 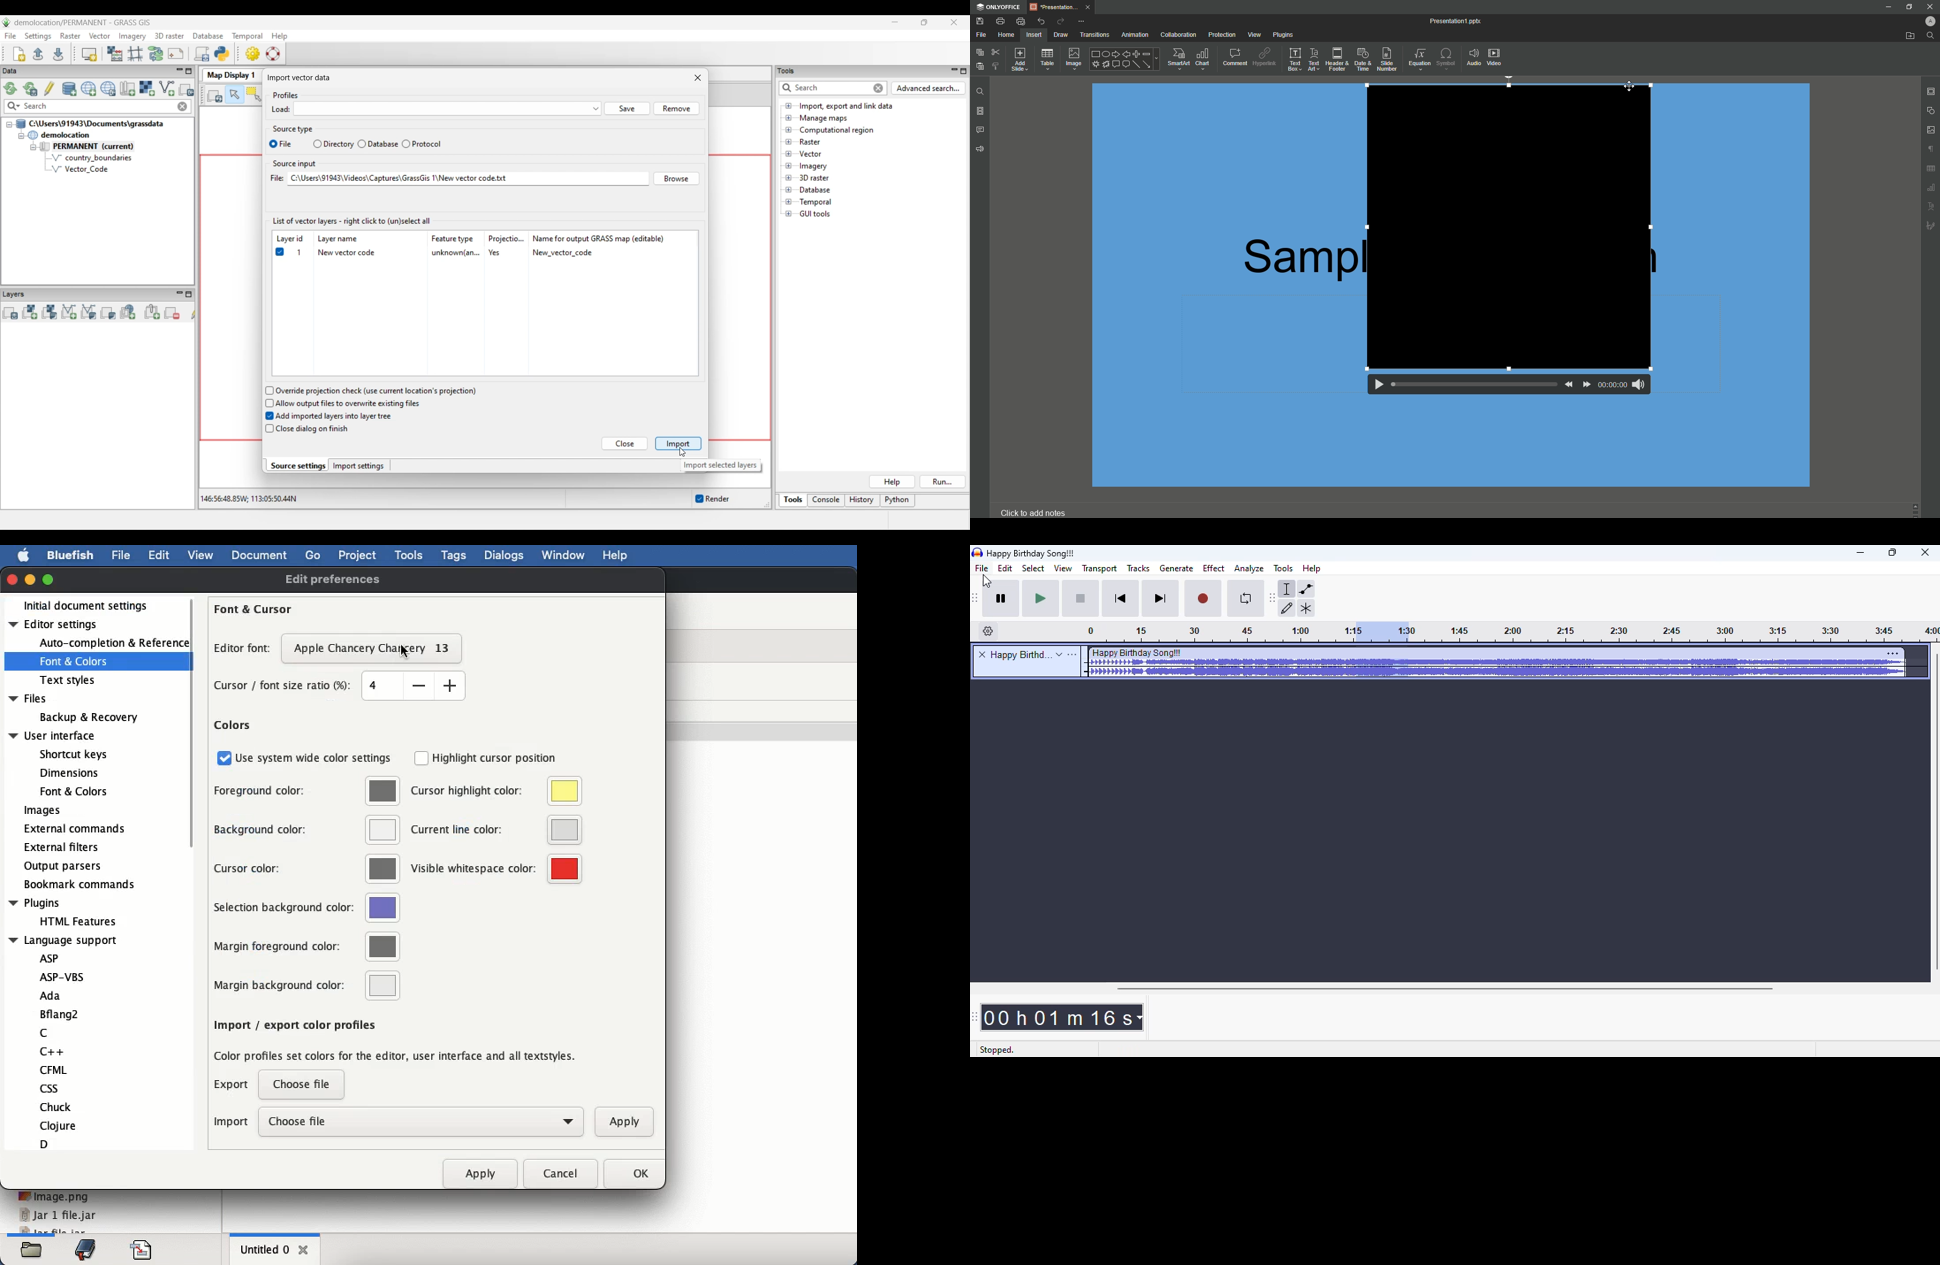 What do you see at coordinates (495, 868) in the screenshot?
I see `visible whitespace color` at bounding box center [495, 868].